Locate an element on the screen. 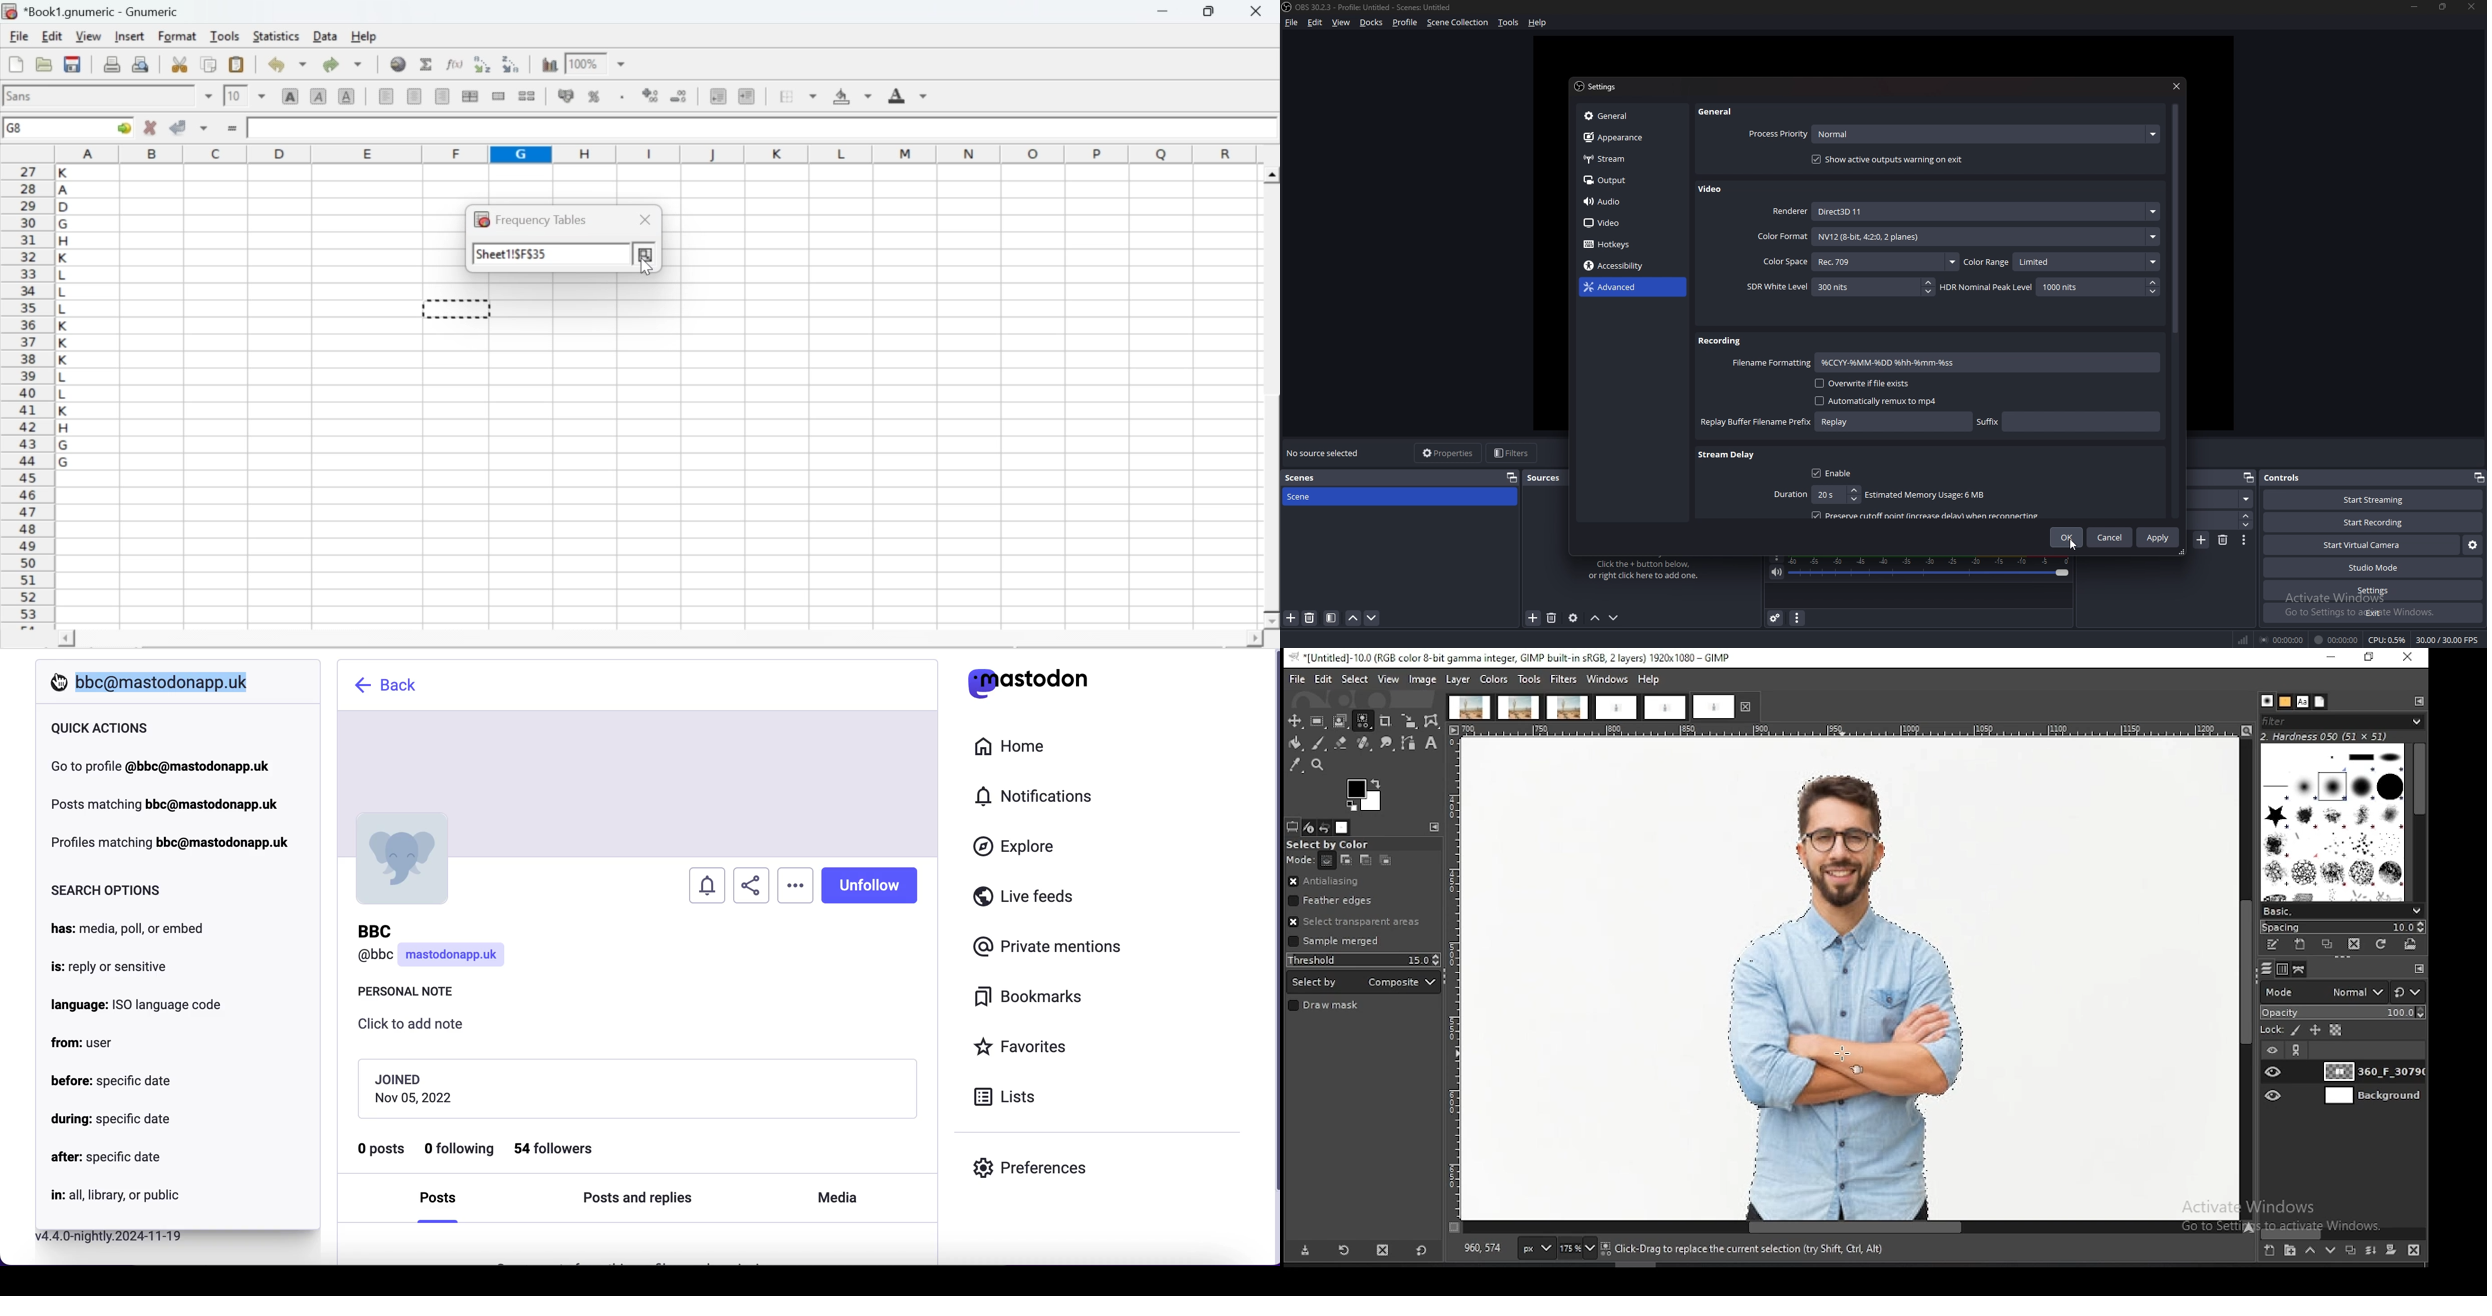 The image size is (2492, 1316). media is located at coordinates (835, 1199).